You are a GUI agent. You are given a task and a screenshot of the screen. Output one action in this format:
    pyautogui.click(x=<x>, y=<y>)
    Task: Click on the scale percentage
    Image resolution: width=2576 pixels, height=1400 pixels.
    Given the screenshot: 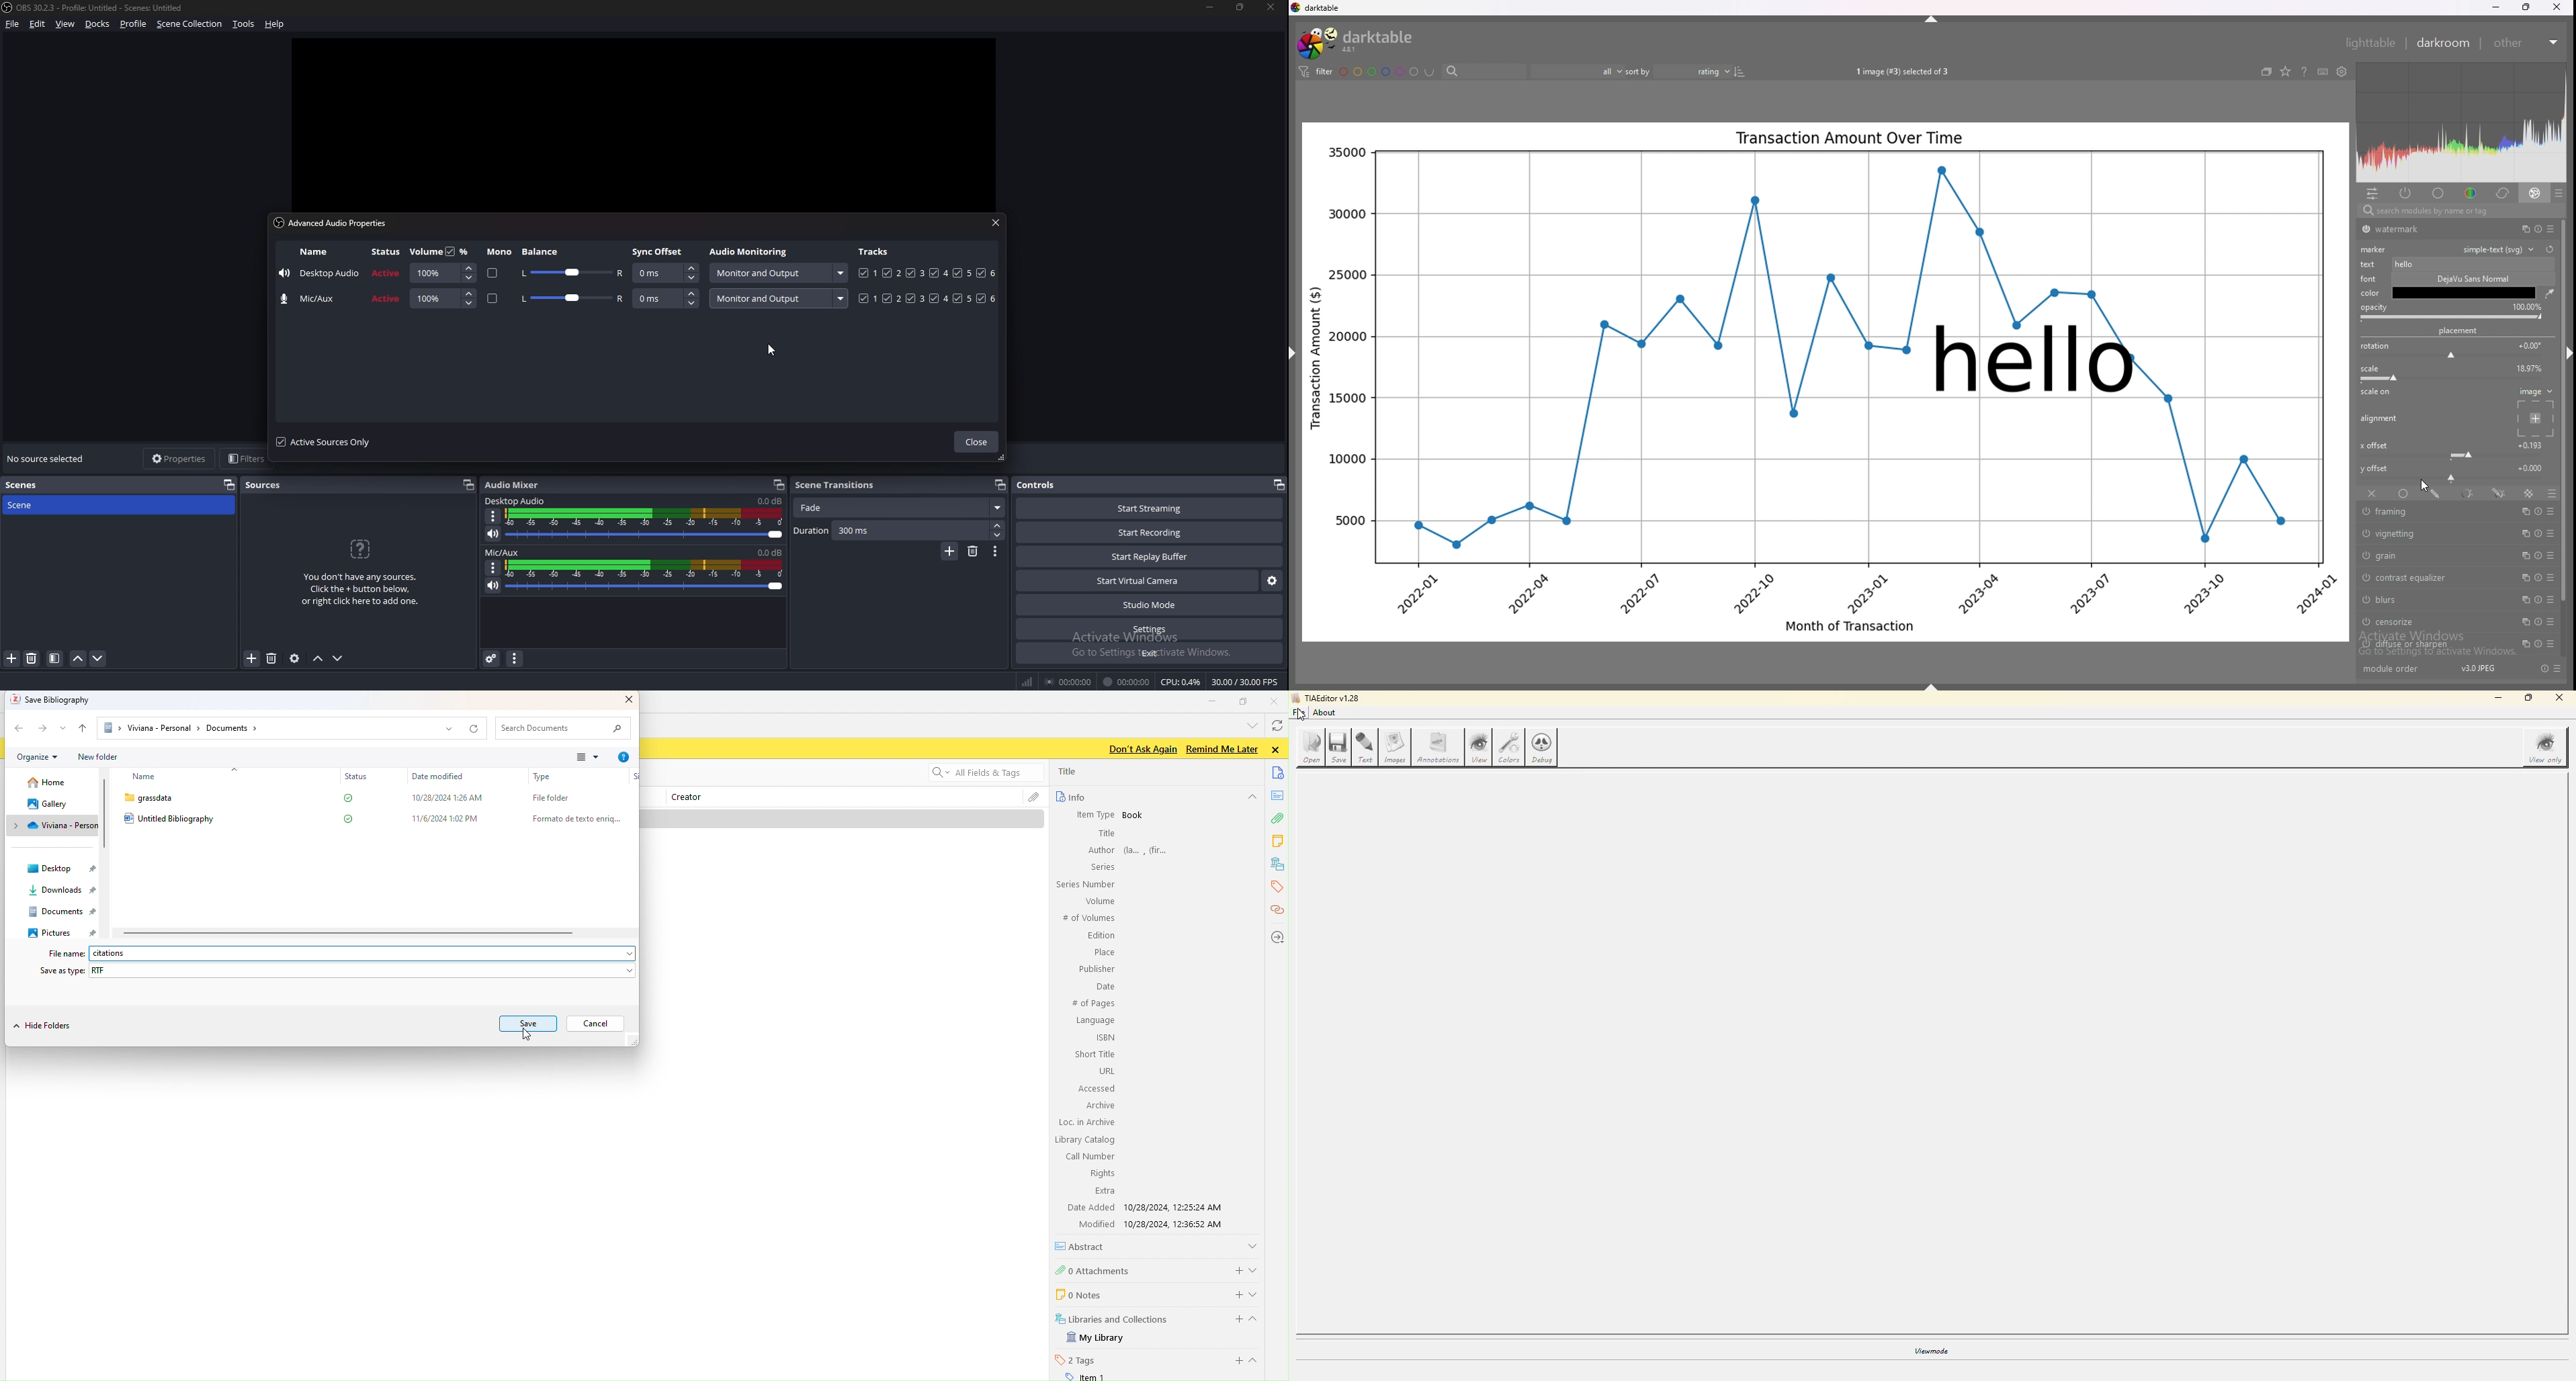 What is the action you would take?
    pyautogui.click(x=2527, y=368)
    